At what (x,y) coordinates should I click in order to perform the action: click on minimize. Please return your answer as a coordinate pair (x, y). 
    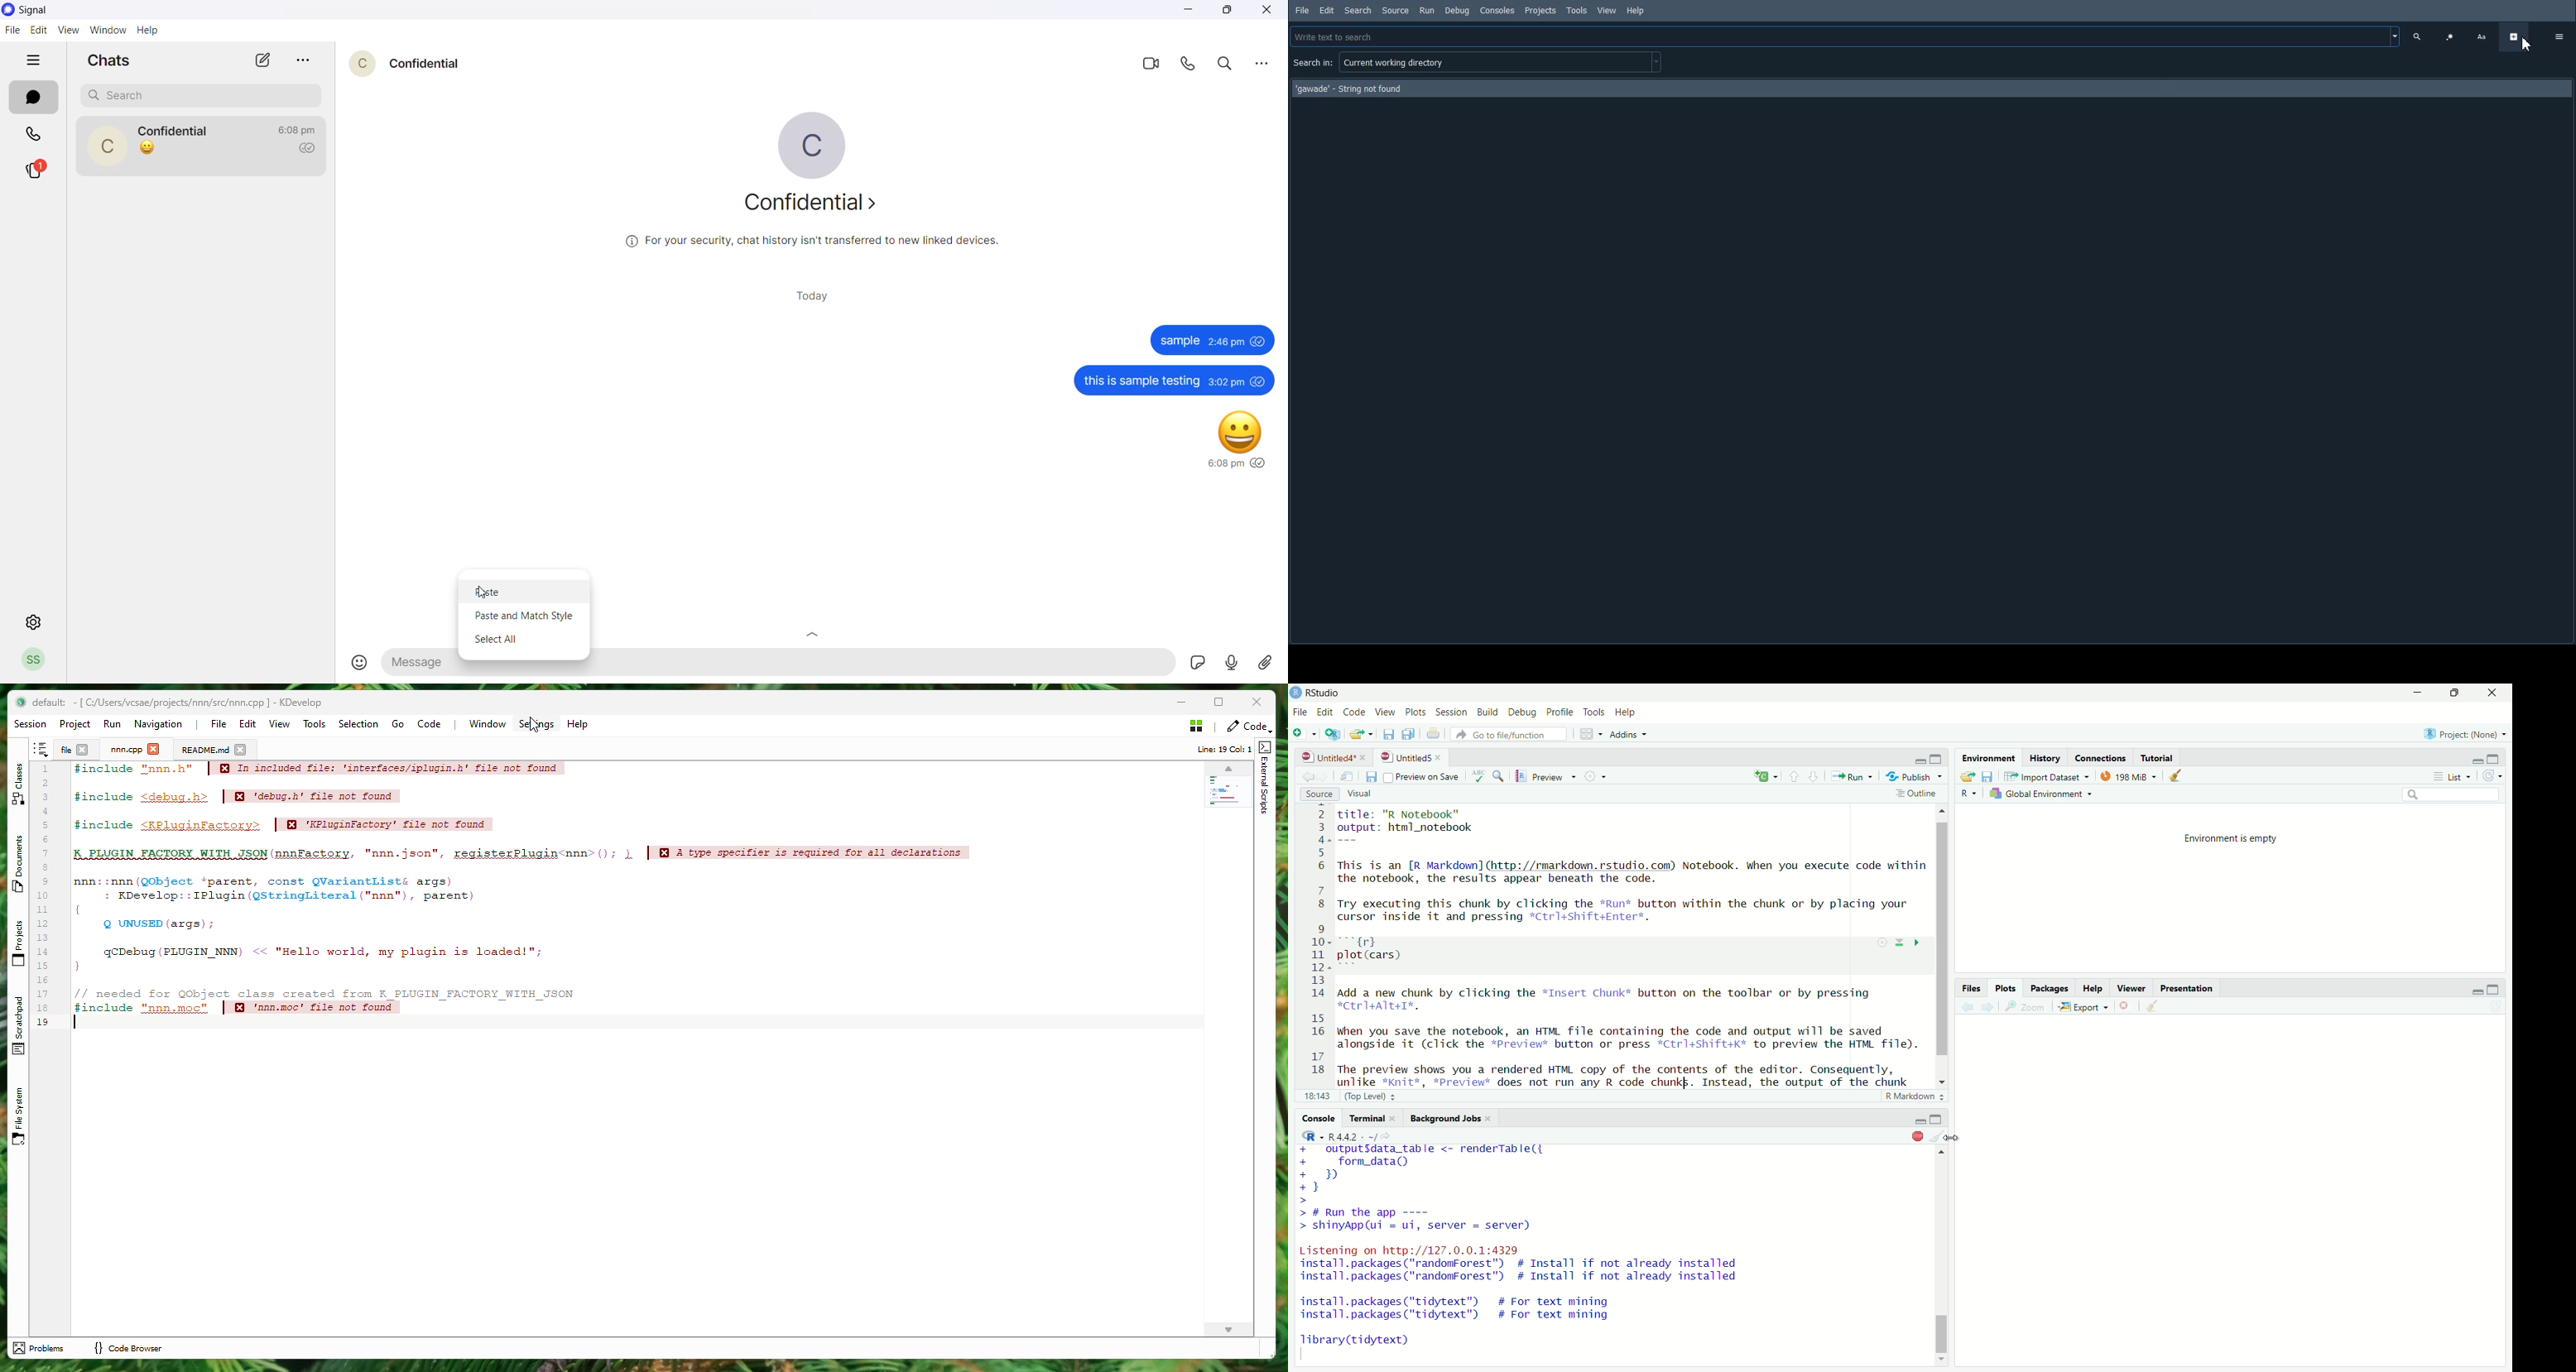
    Looking at the image, I should click on (1920, 760).